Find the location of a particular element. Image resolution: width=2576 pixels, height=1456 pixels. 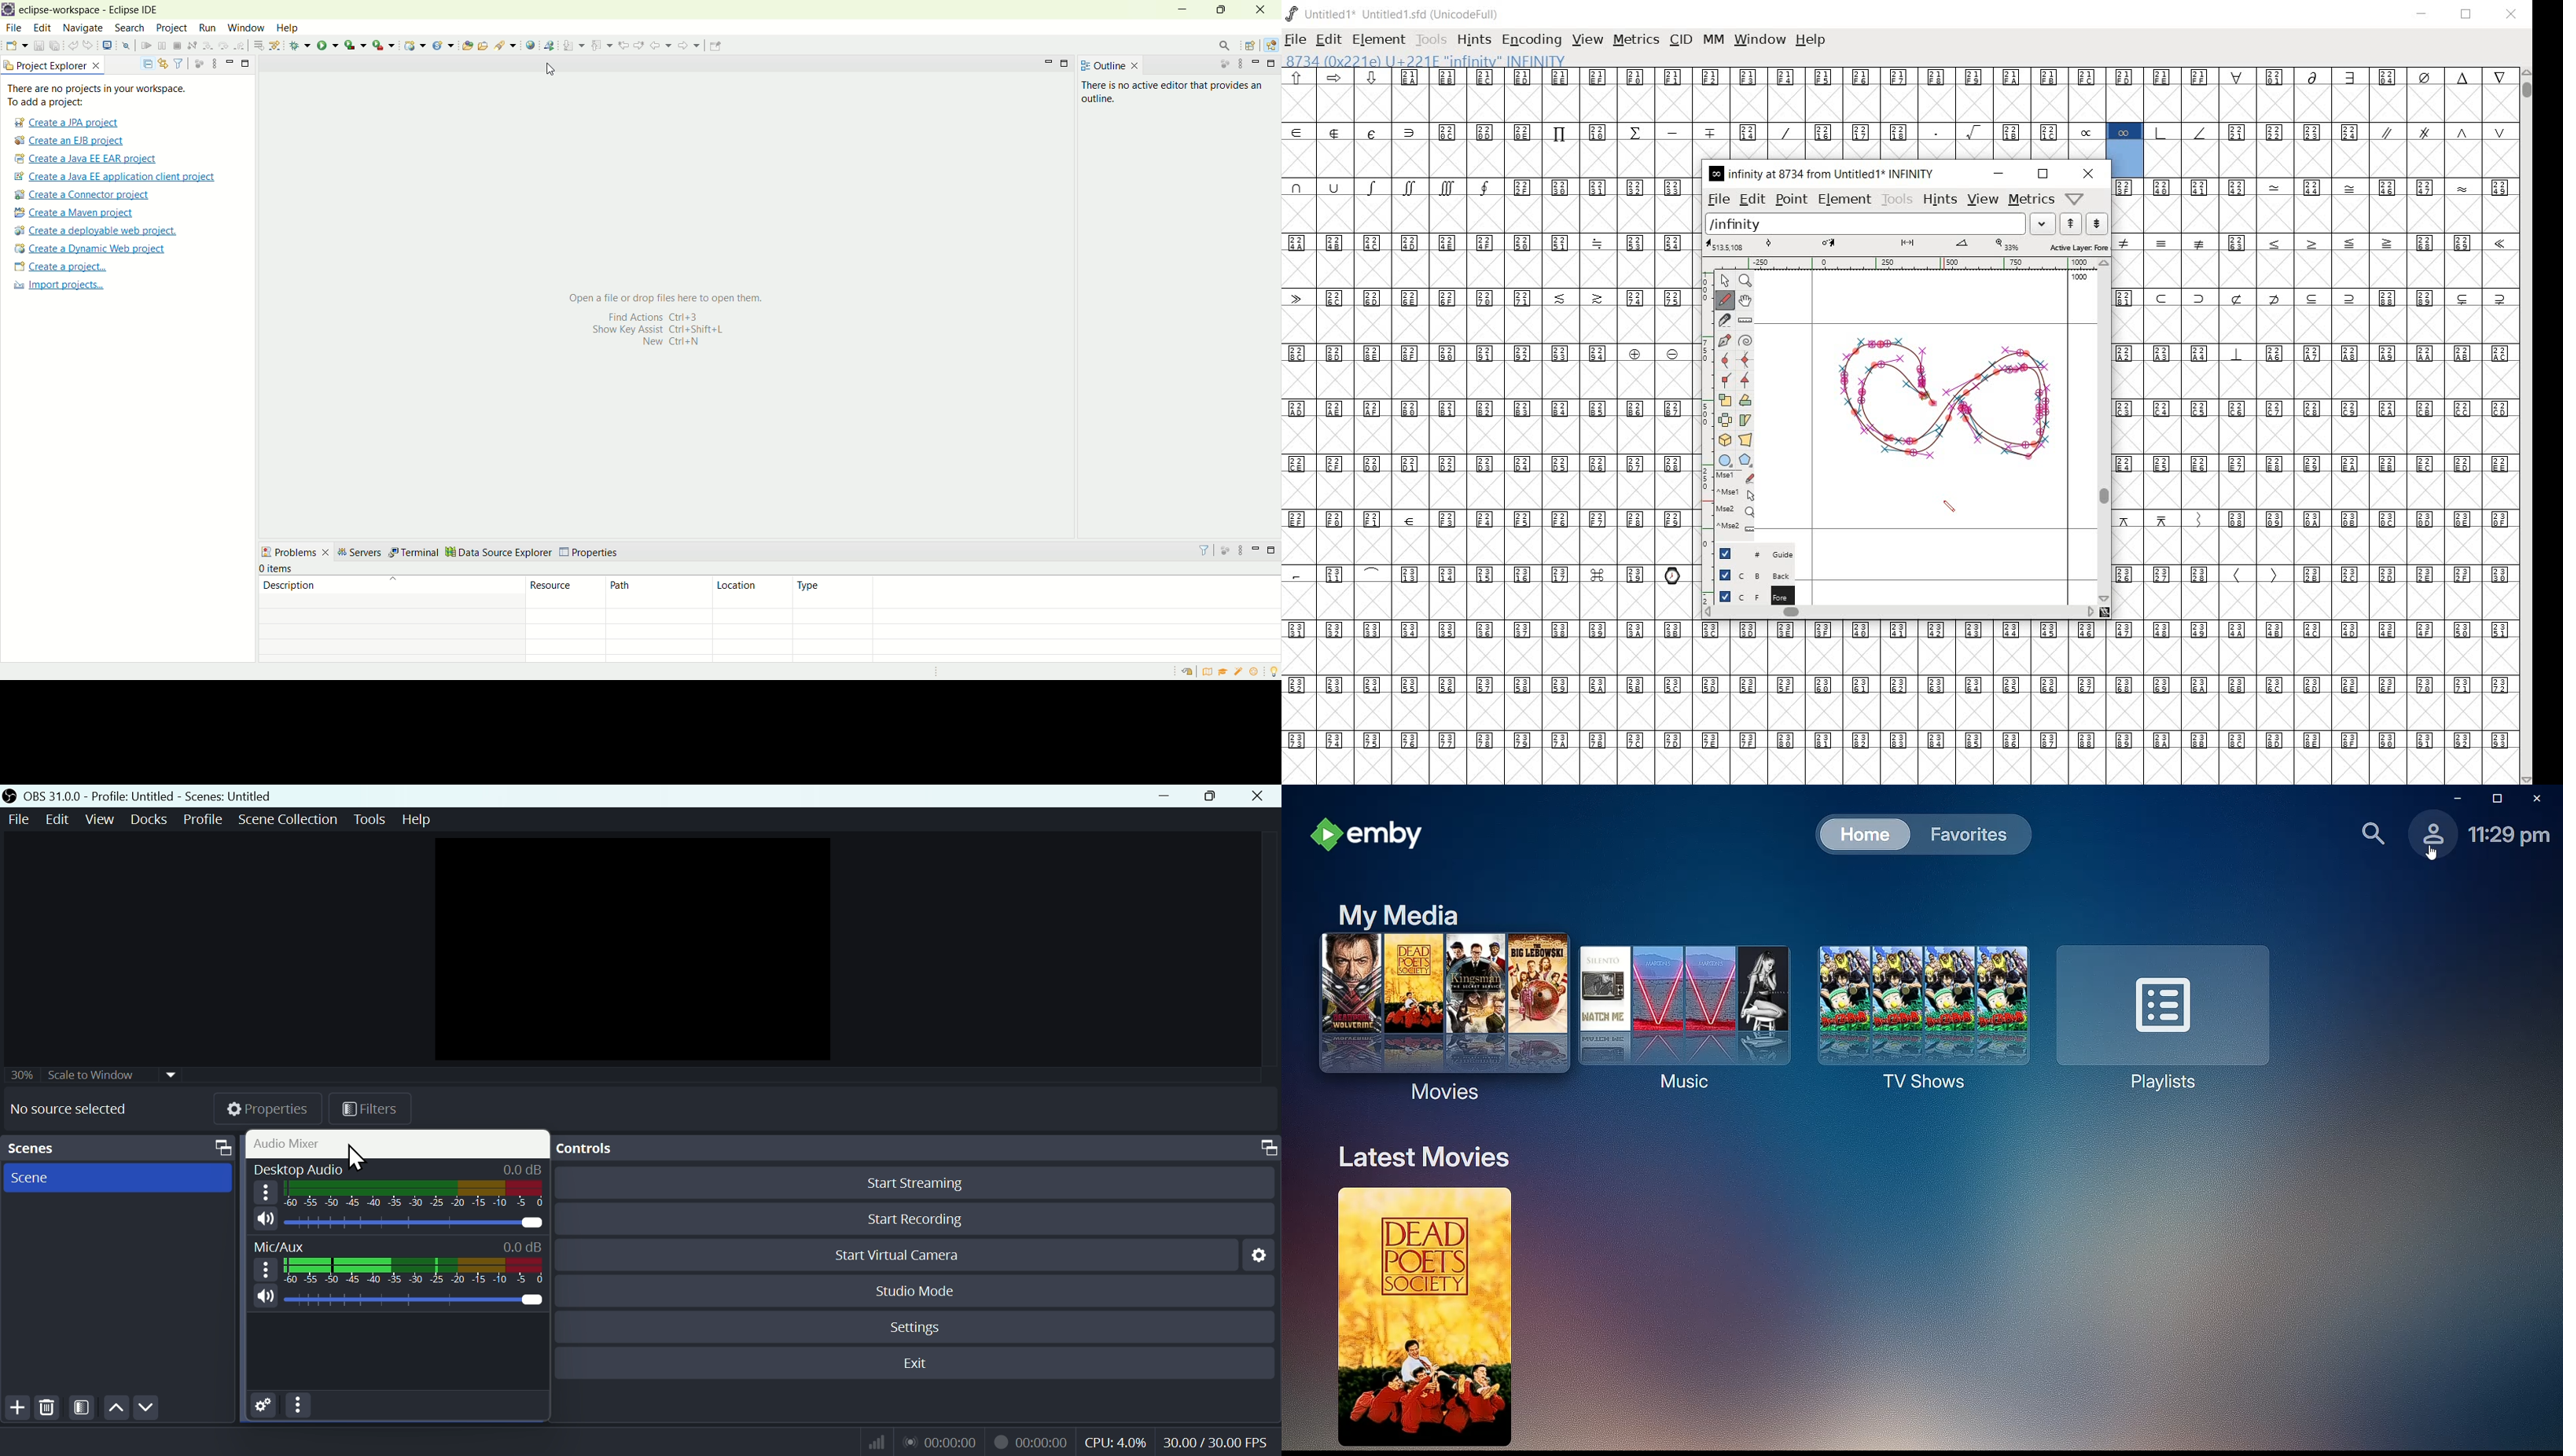

sybols is located at coordinates (1340, 77).